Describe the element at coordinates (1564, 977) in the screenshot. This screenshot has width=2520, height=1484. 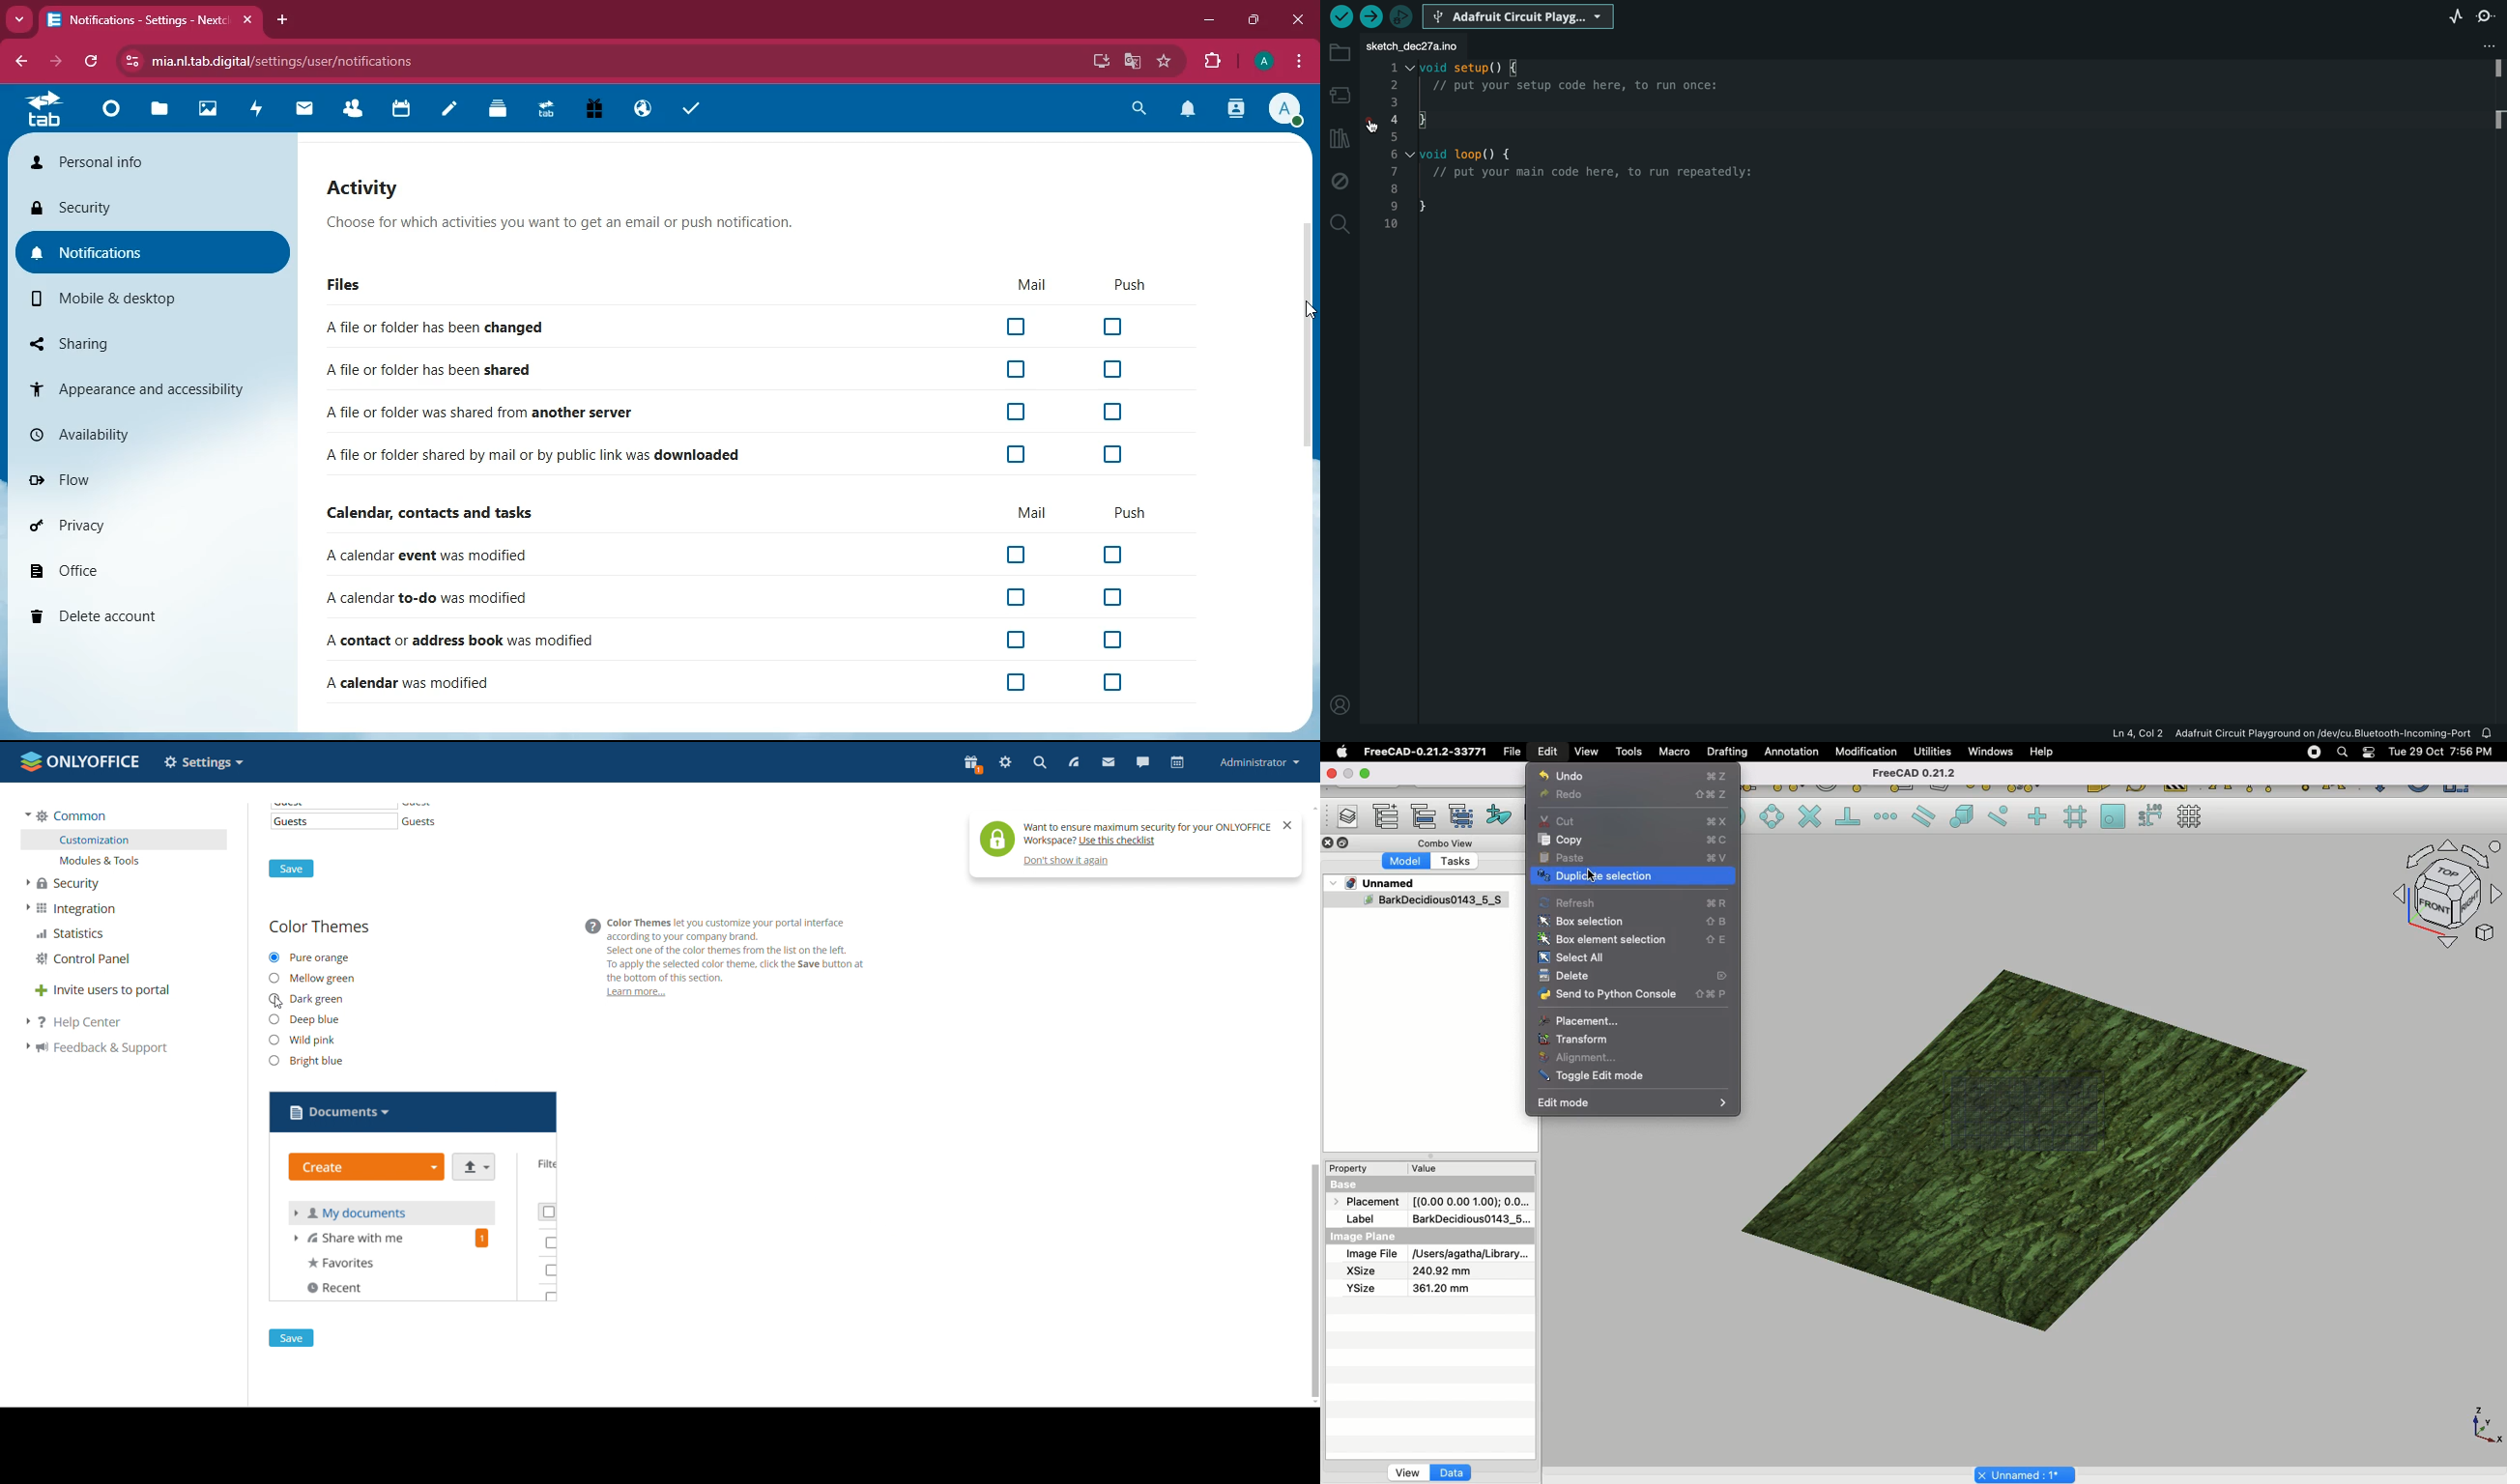
I see `Delete` at that location.